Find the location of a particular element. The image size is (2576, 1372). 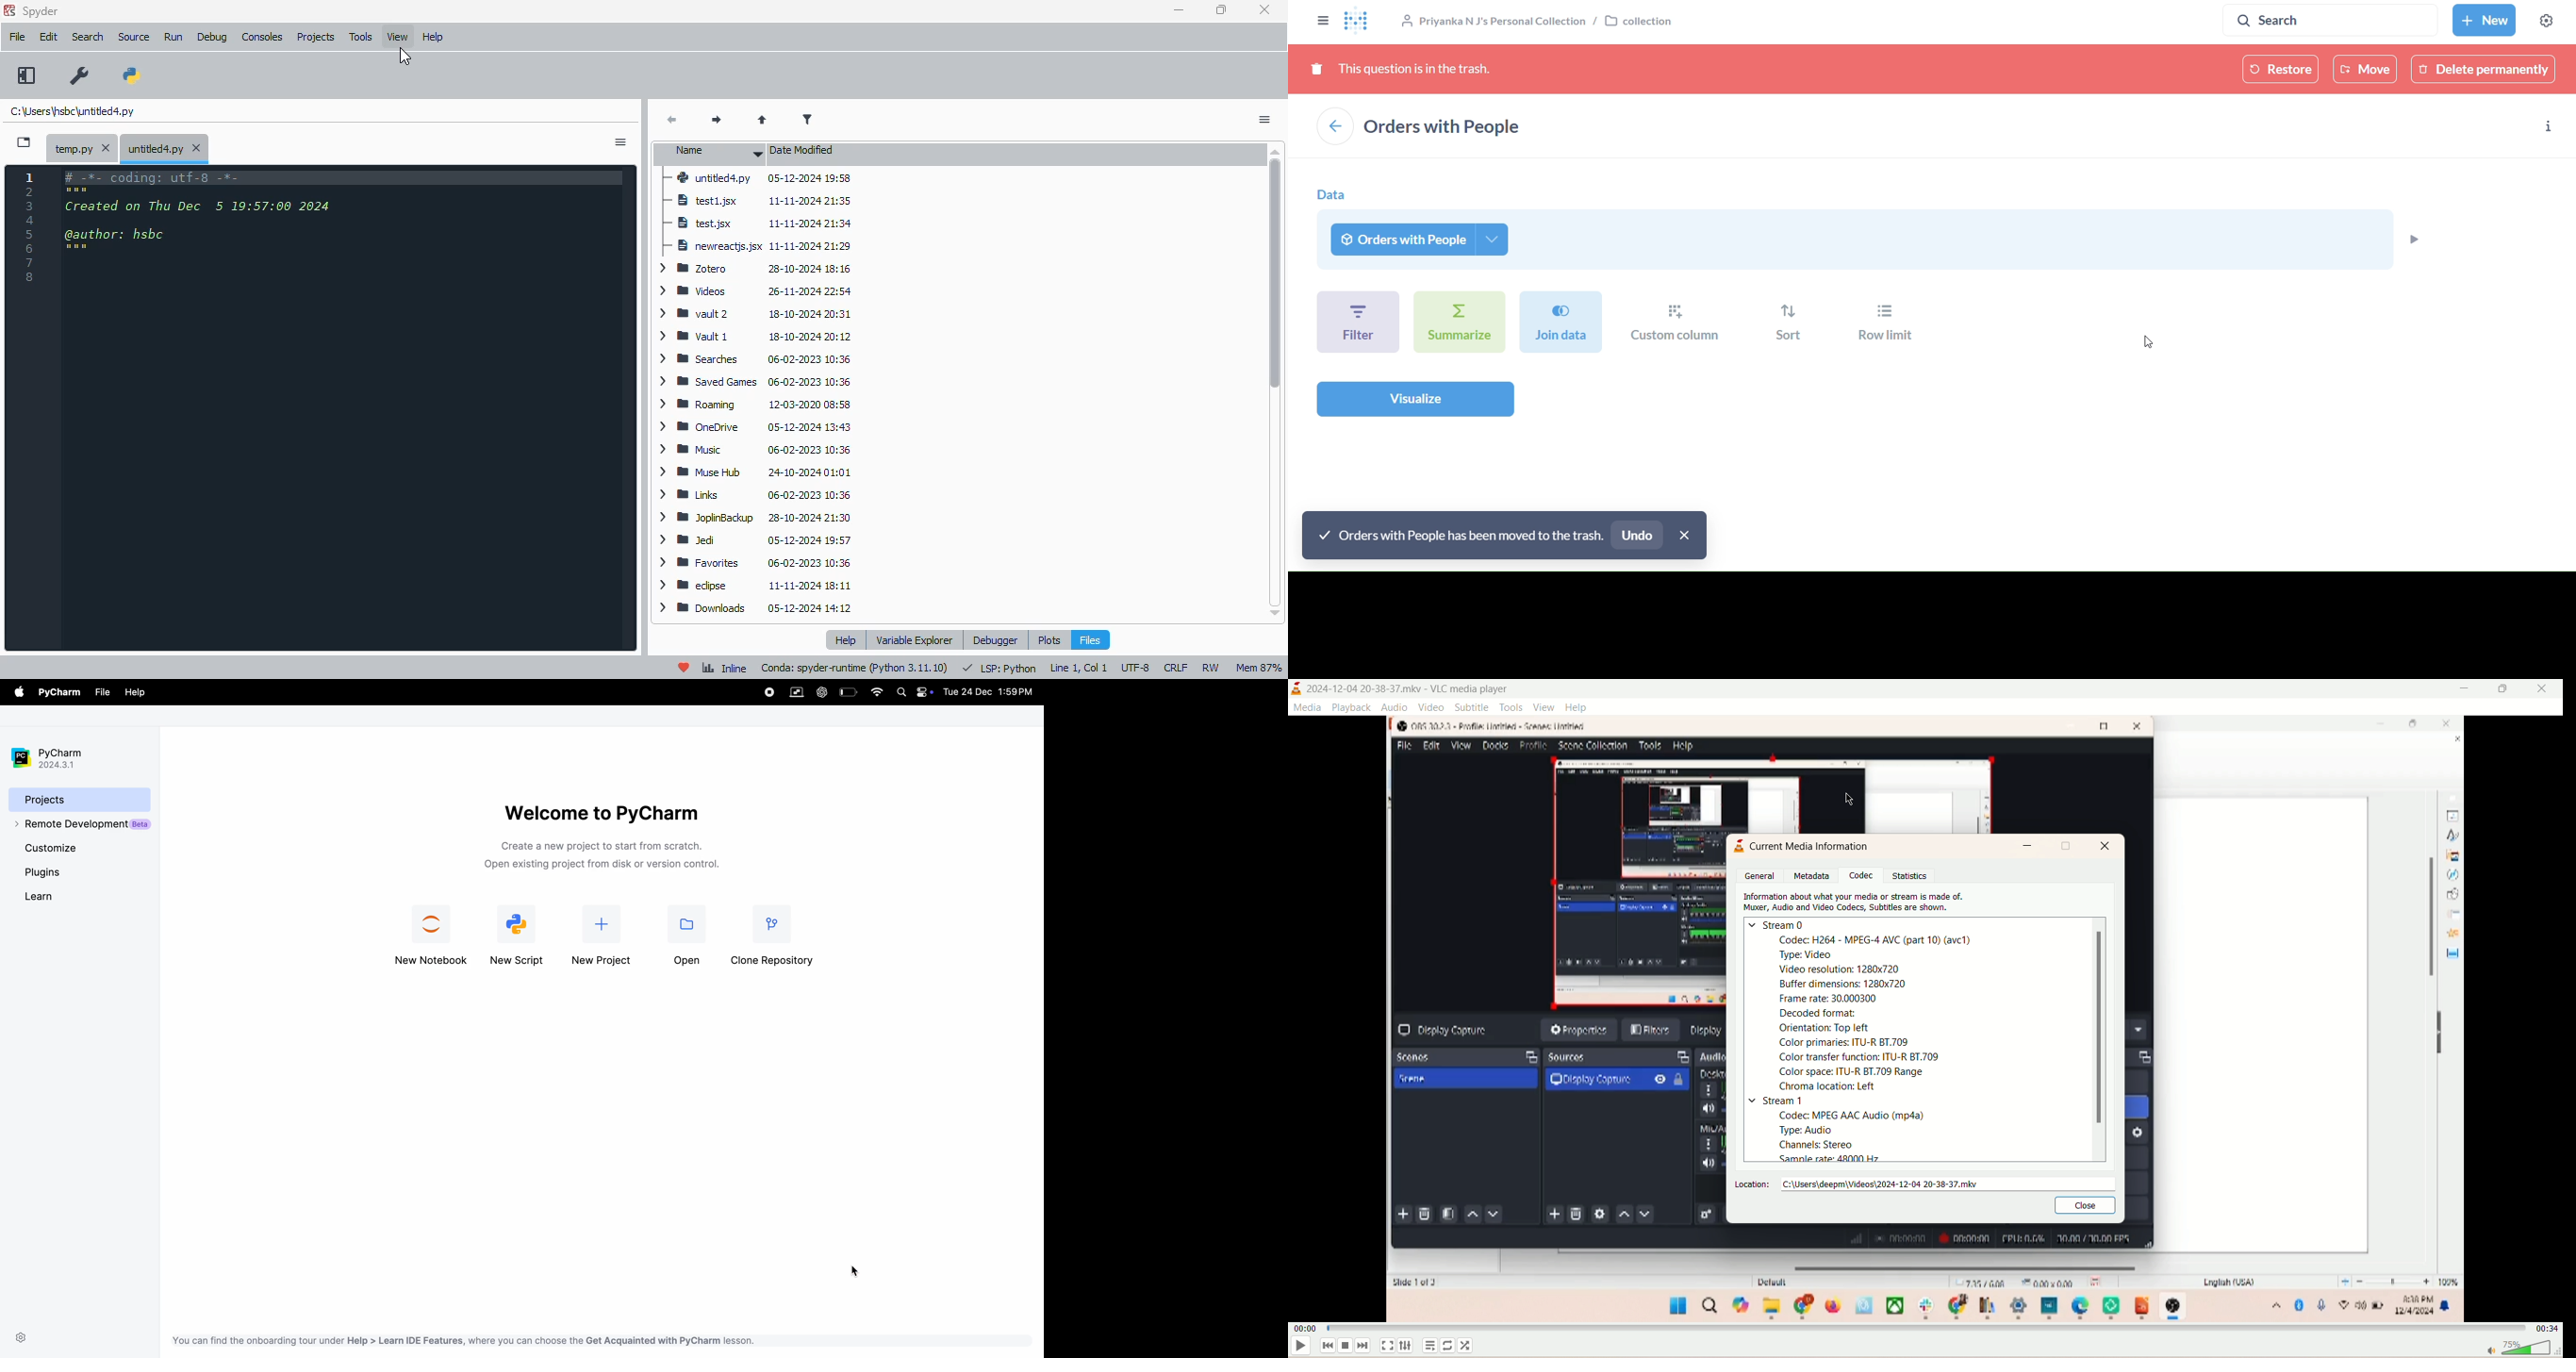

eclipse is located at coordinates (755, 586).